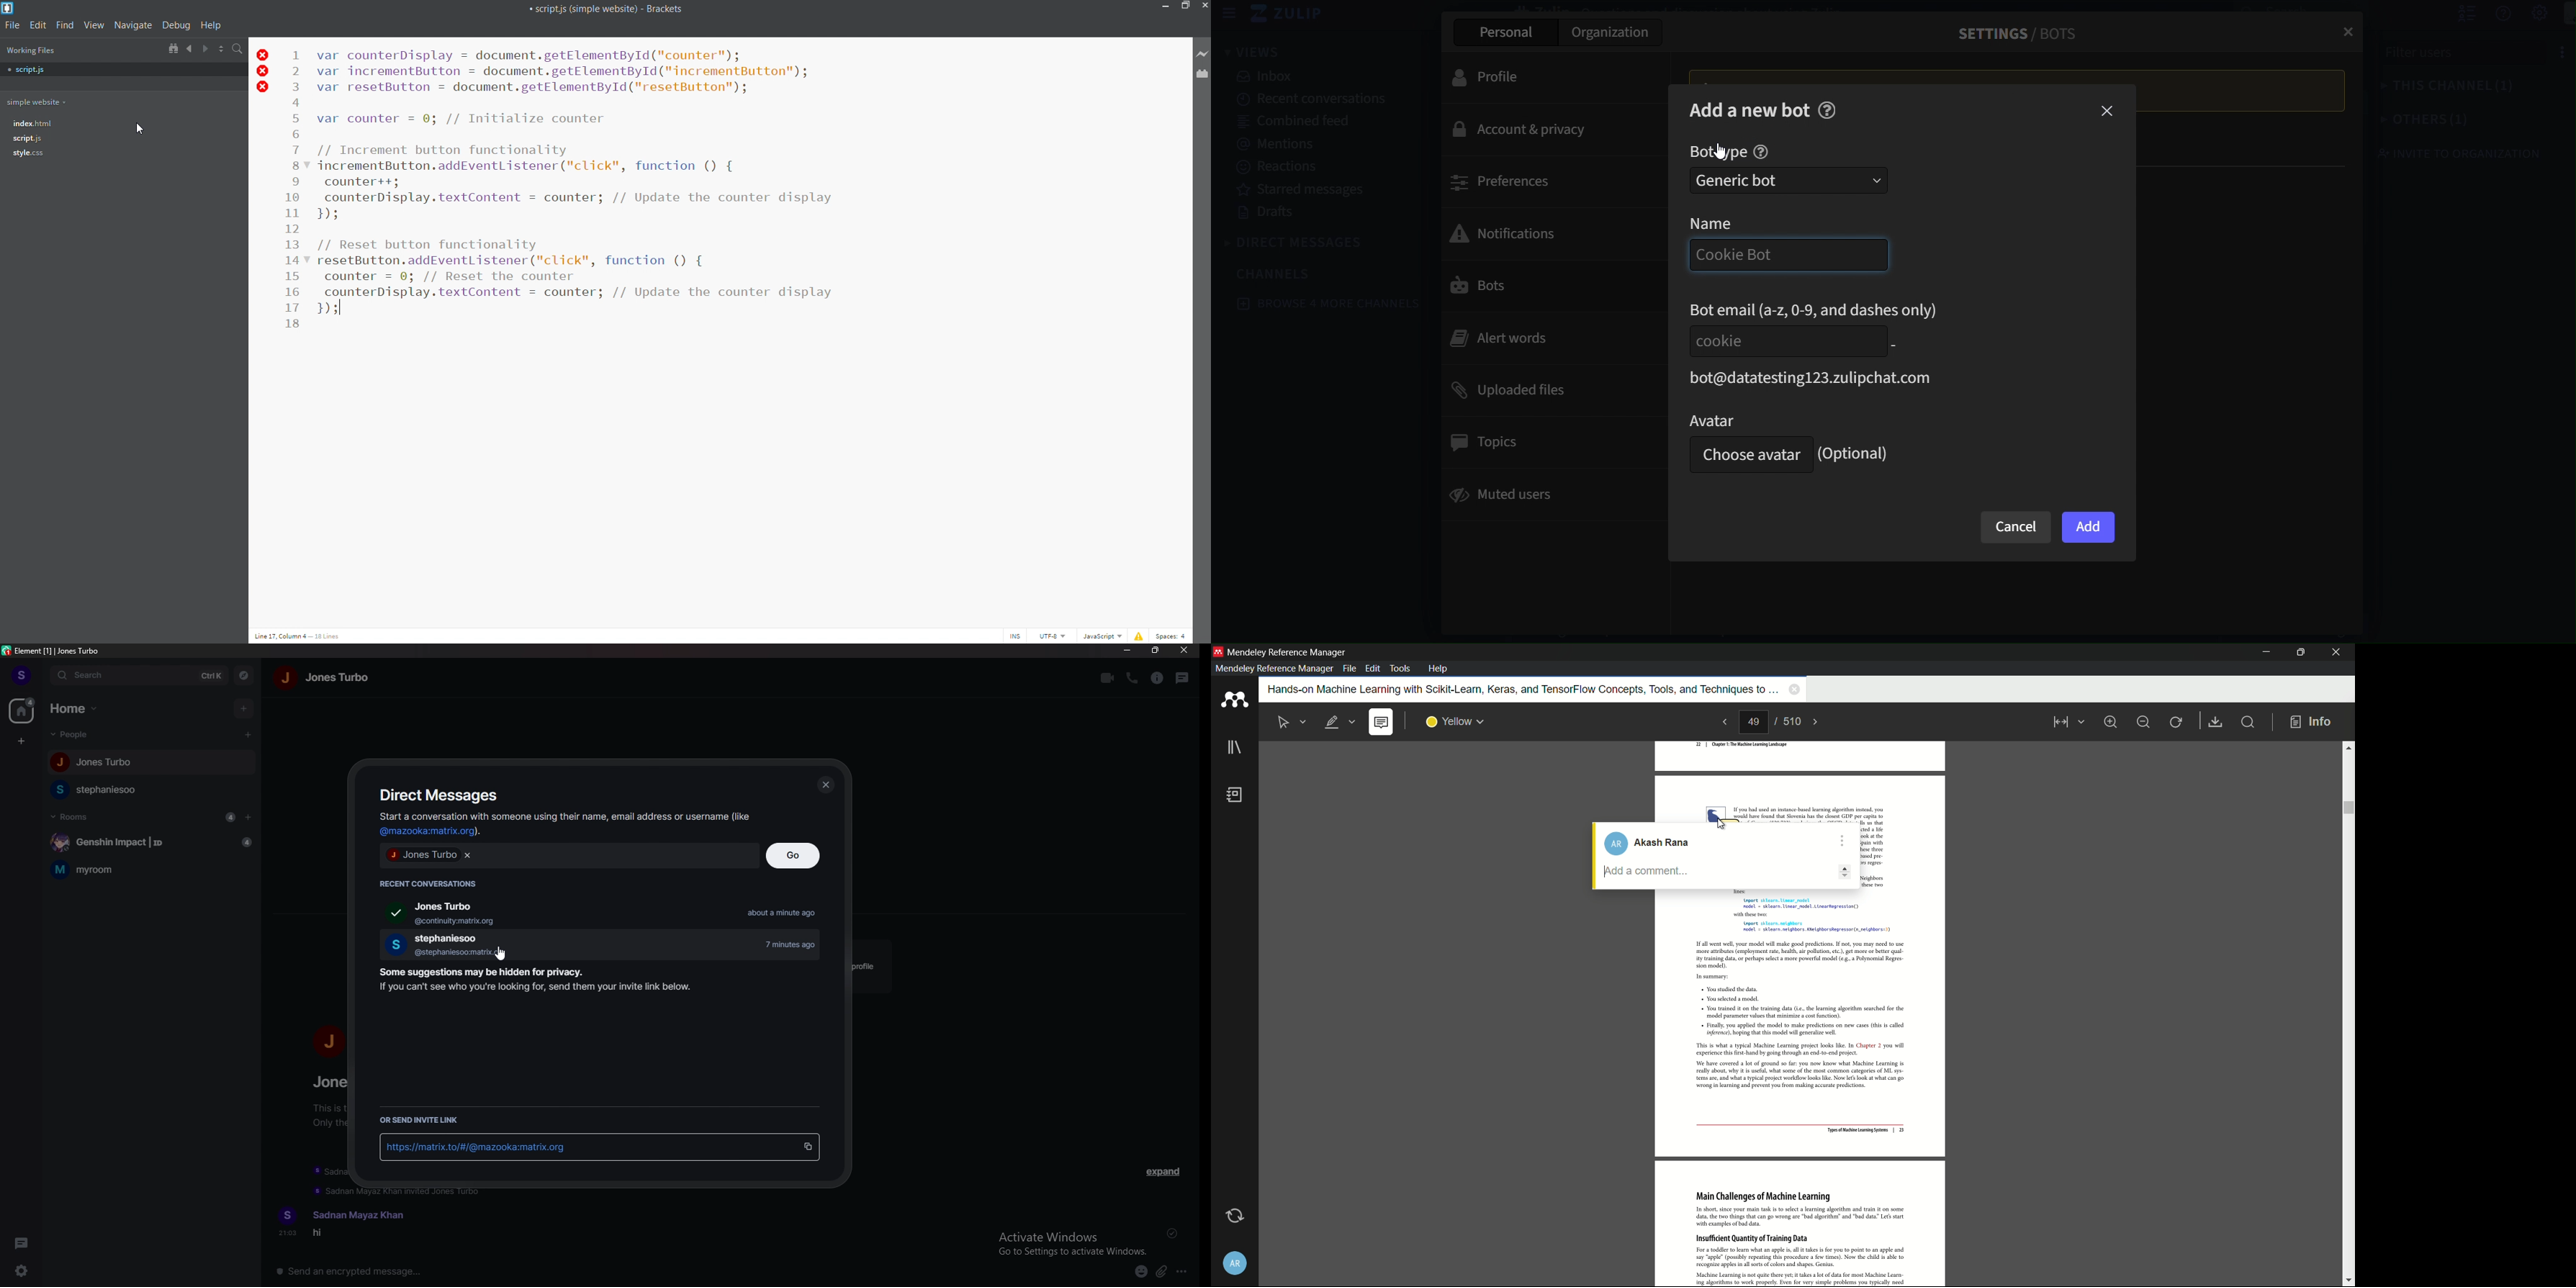 This screenshot has height=1288, width=2576. I want to click on file type, so click(1103, 636).